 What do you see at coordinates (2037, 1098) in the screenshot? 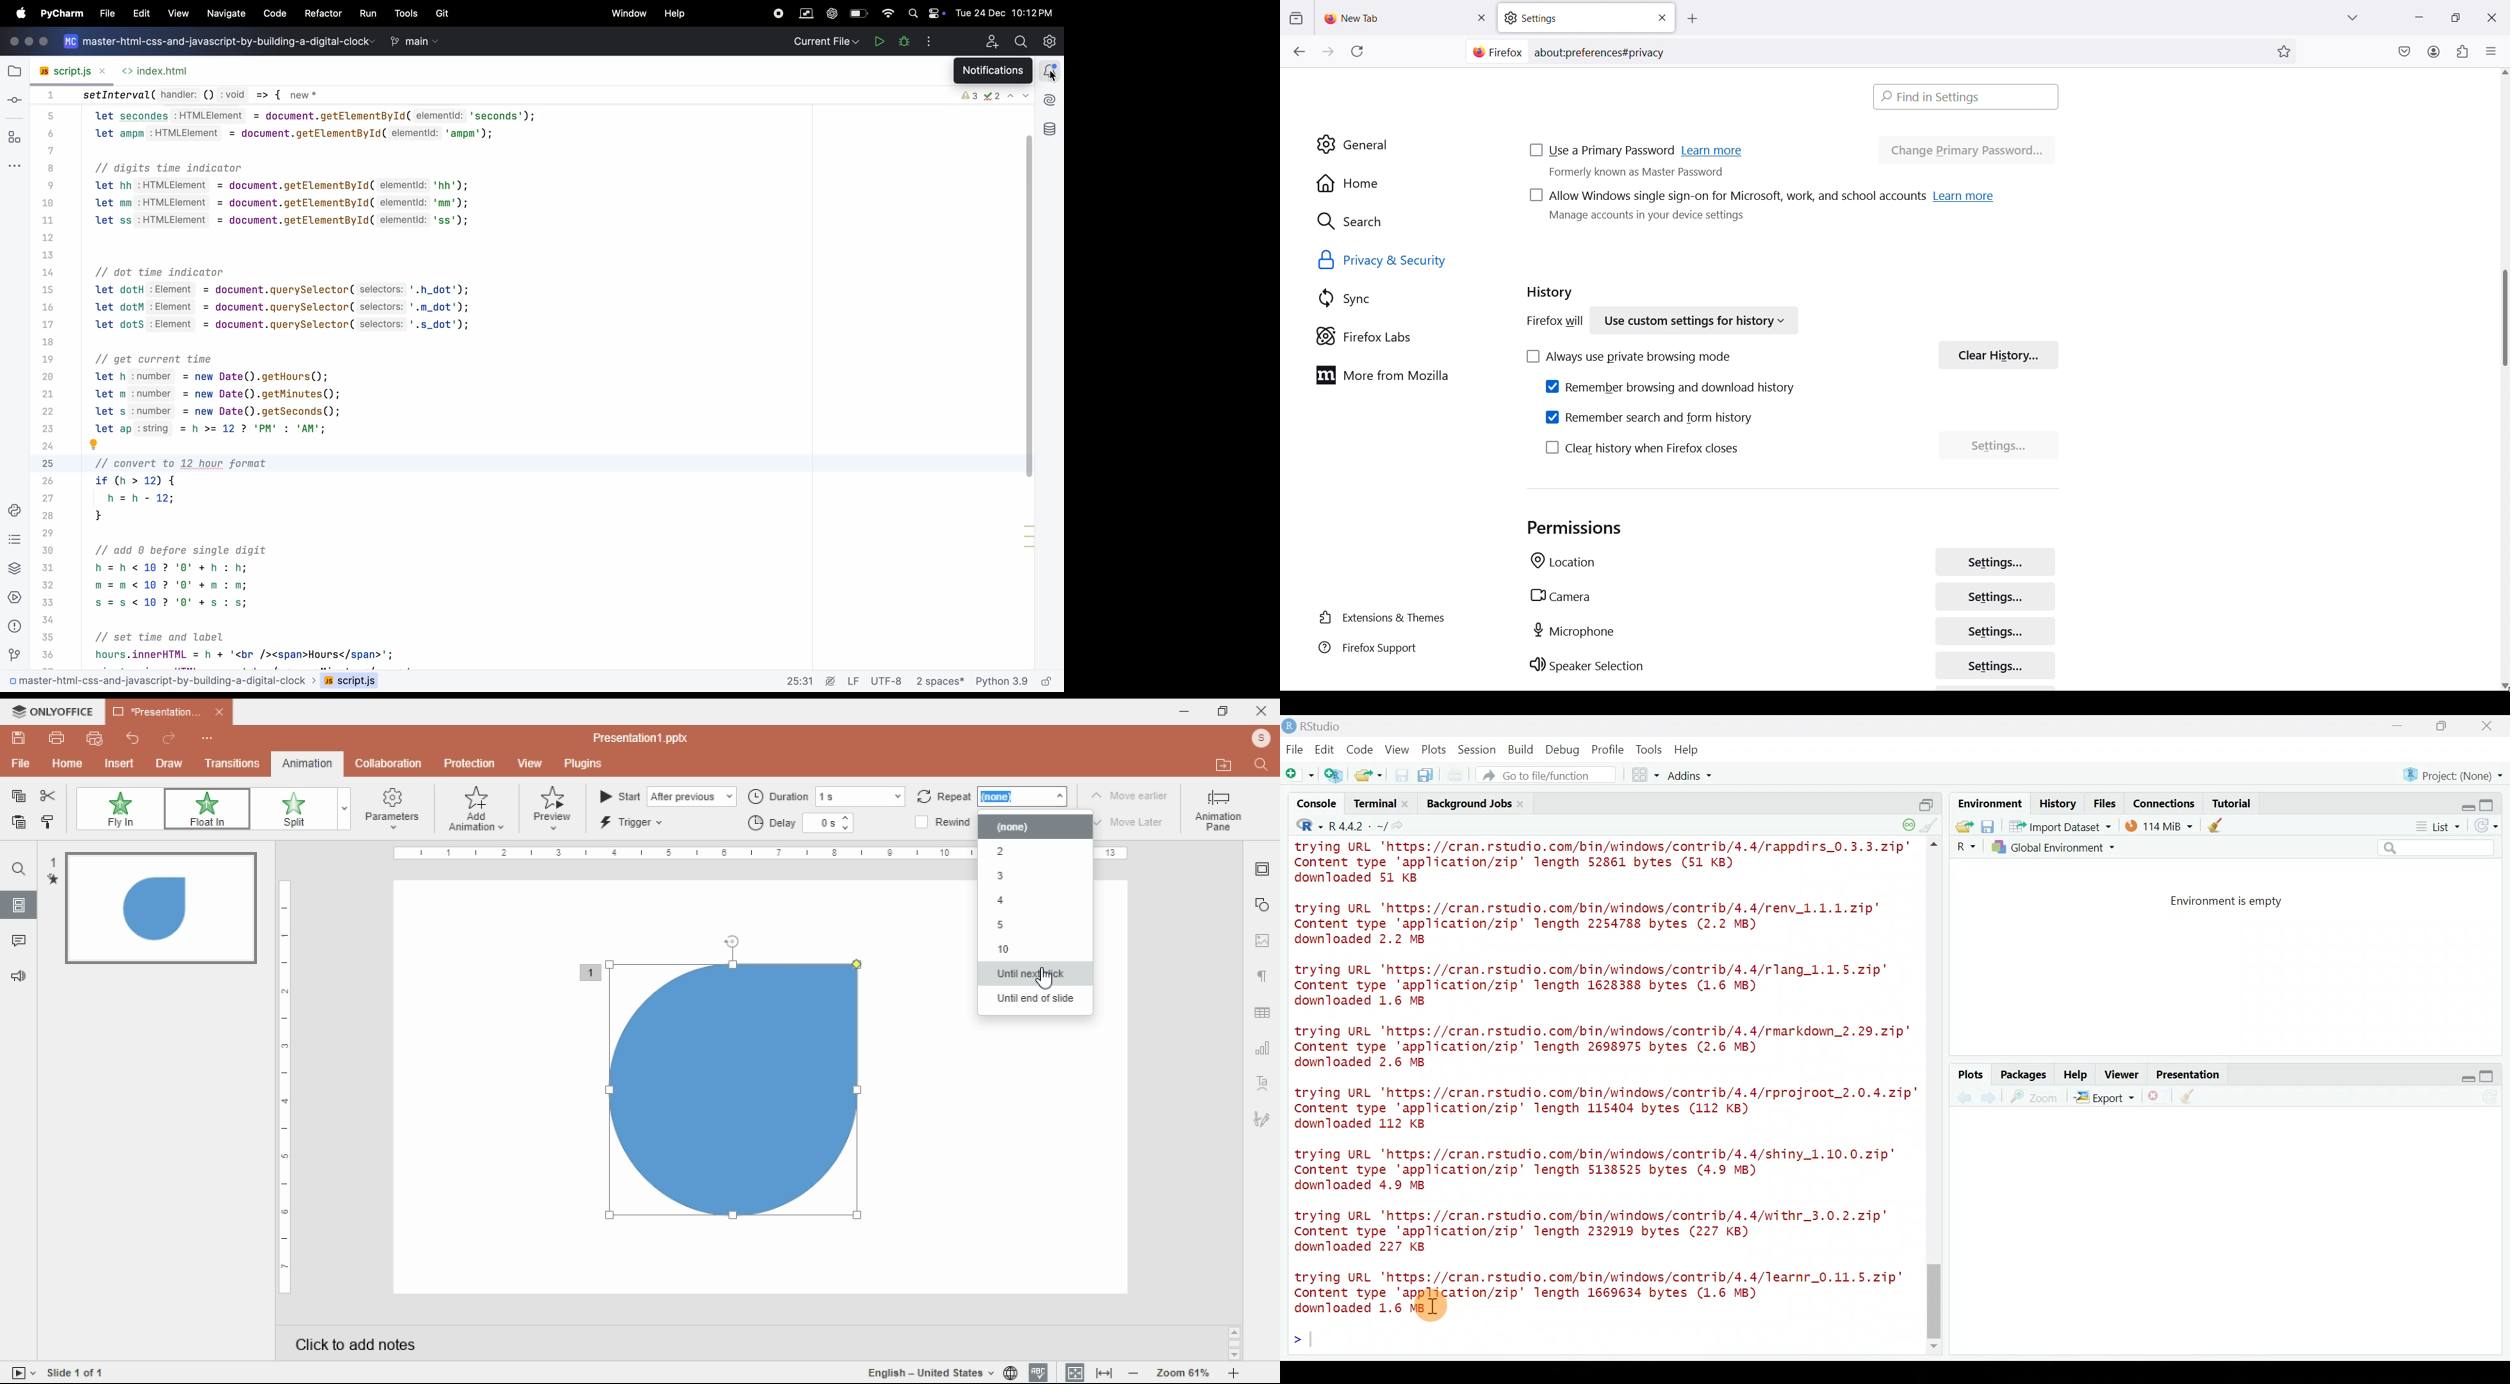
I see `zoom` at bounding box center [2037, 1098].